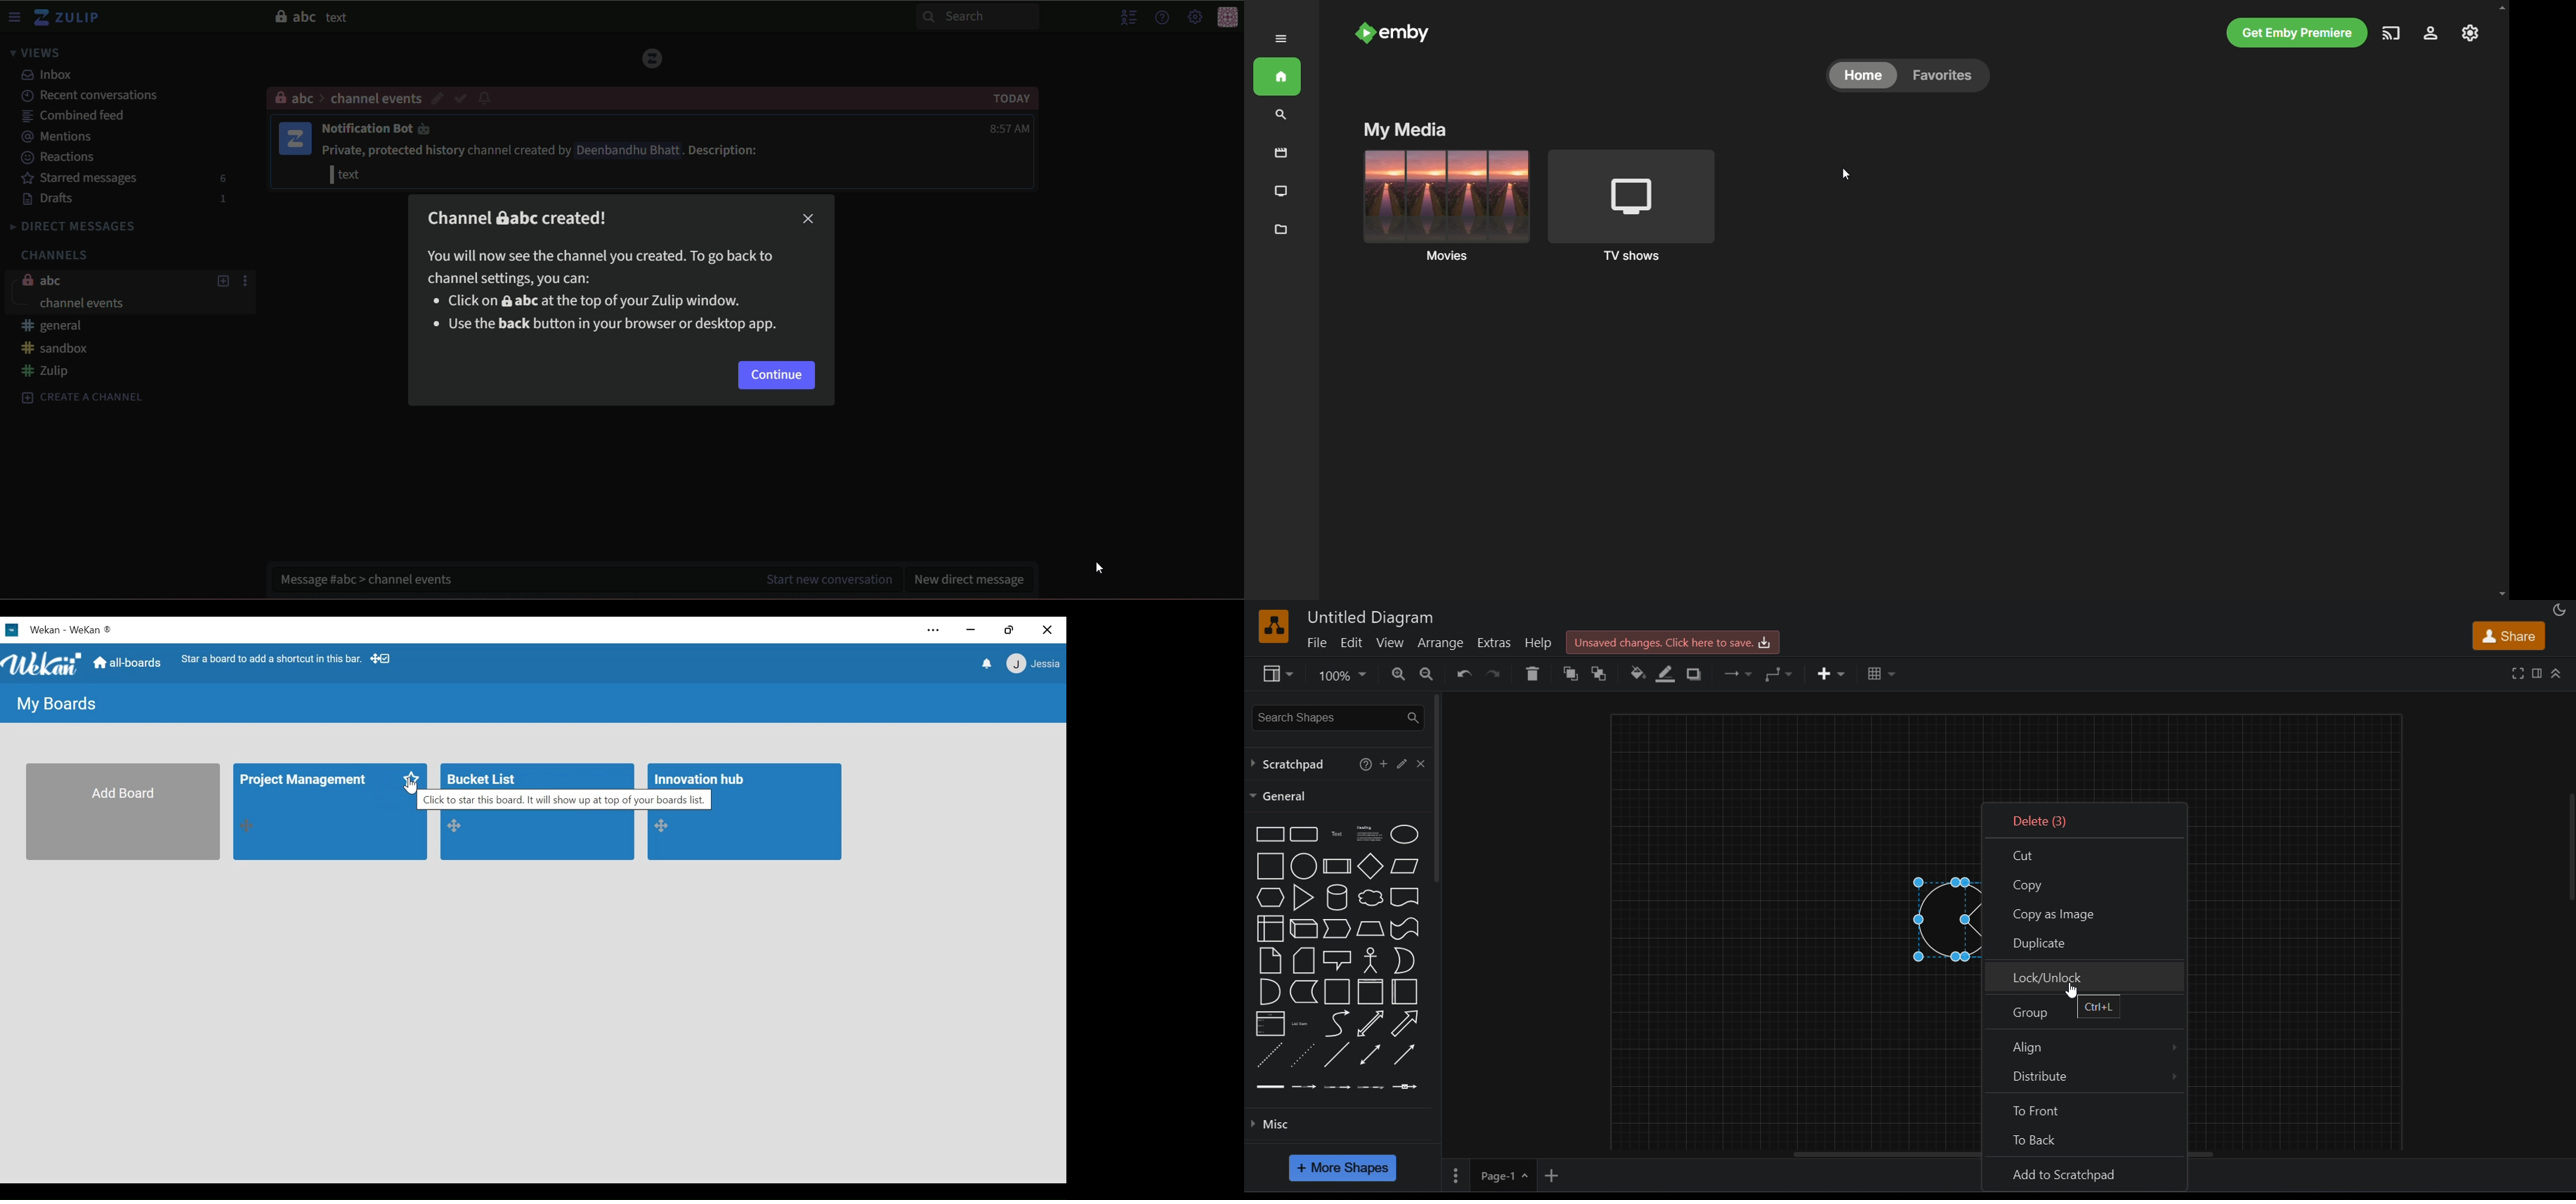  Describe the element at coordinates (413, 779) in the screenshot. I see `Favorites` at that location.